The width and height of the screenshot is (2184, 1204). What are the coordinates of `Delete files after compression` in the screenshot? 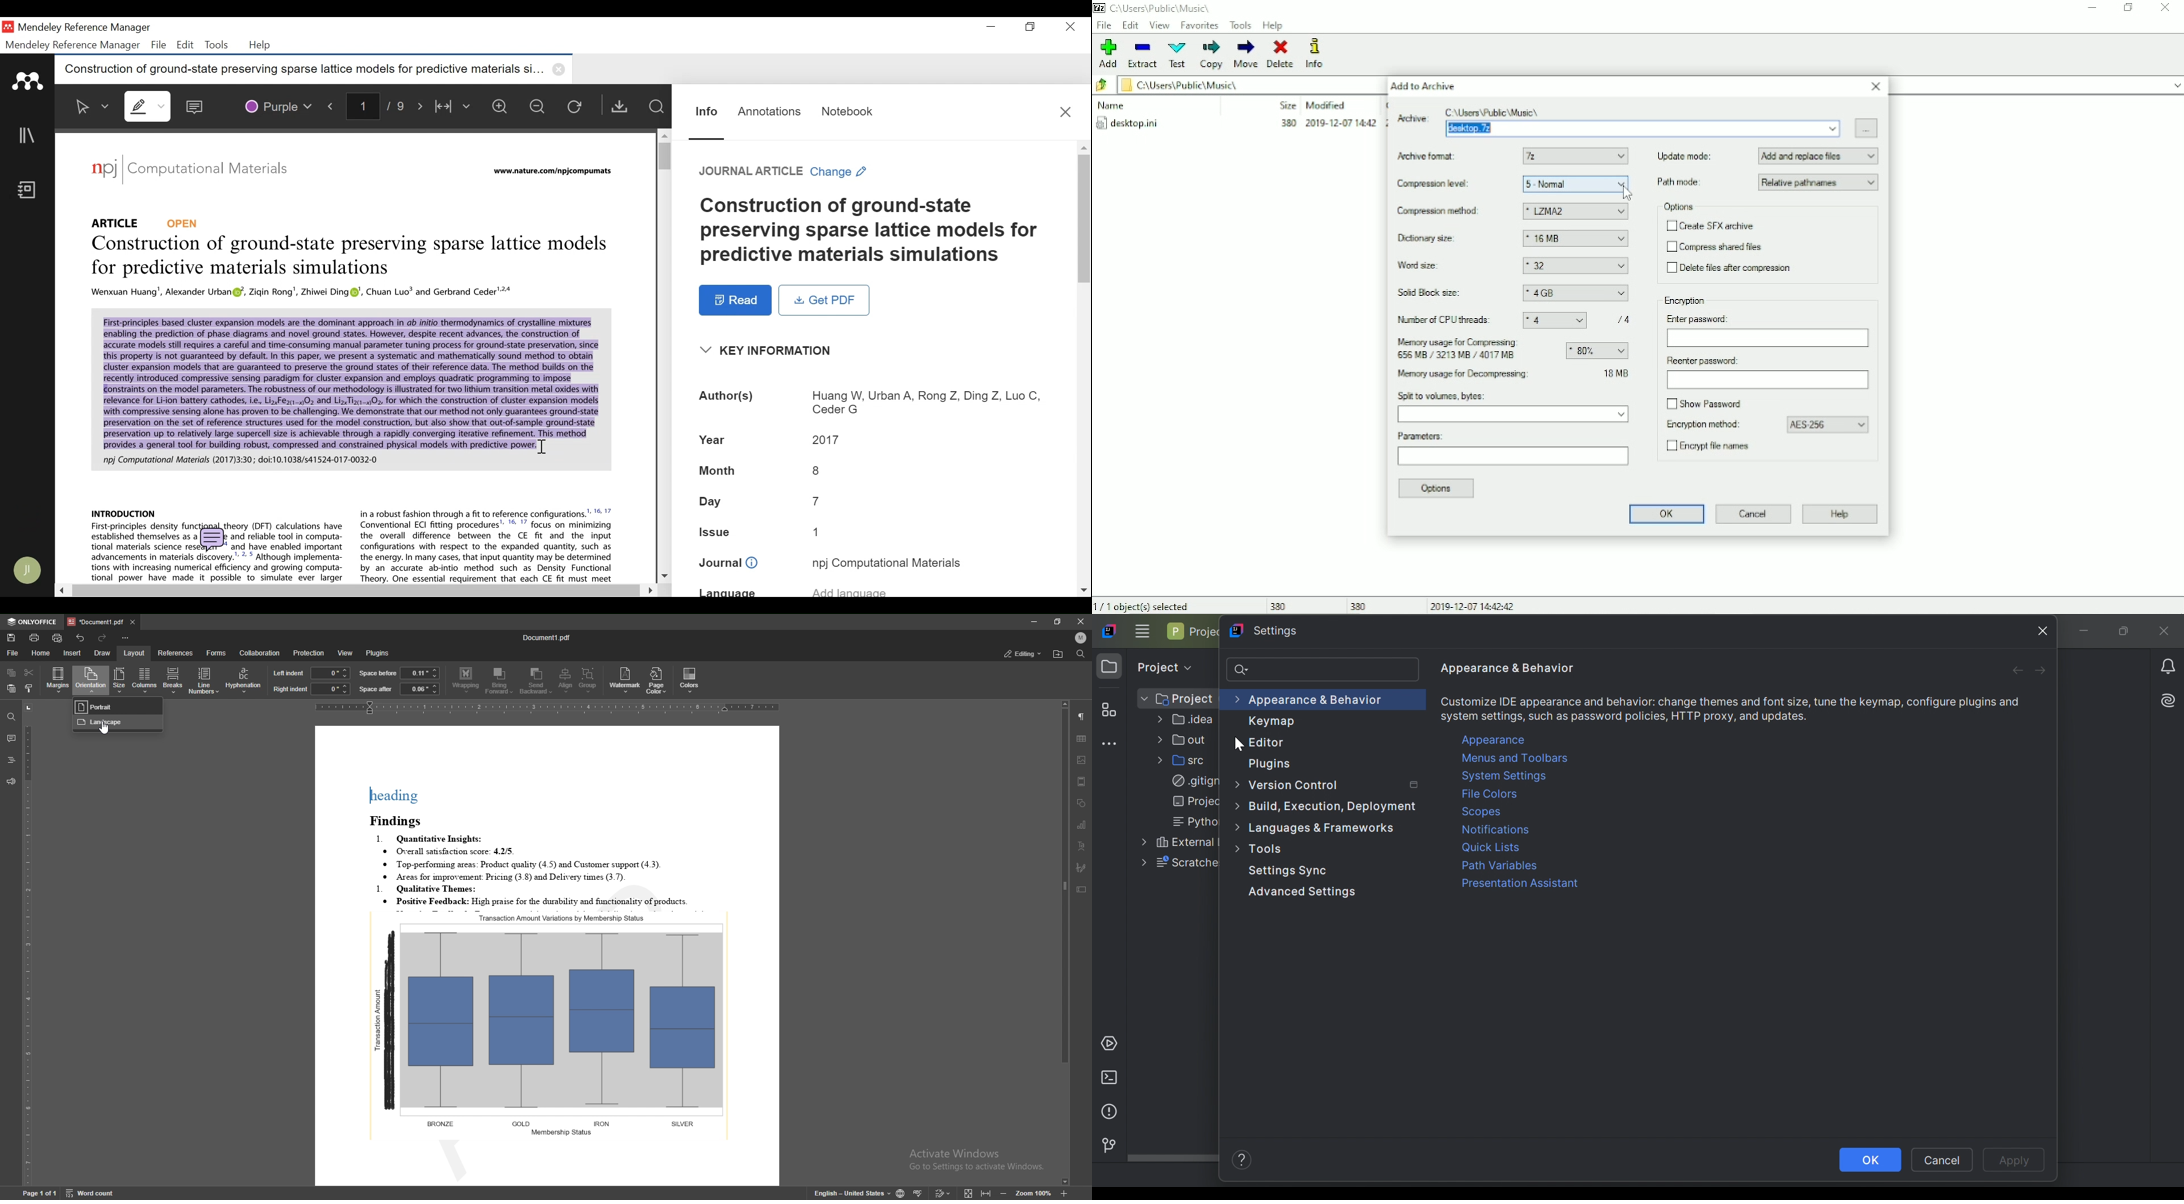 It's located at (1732, 268).